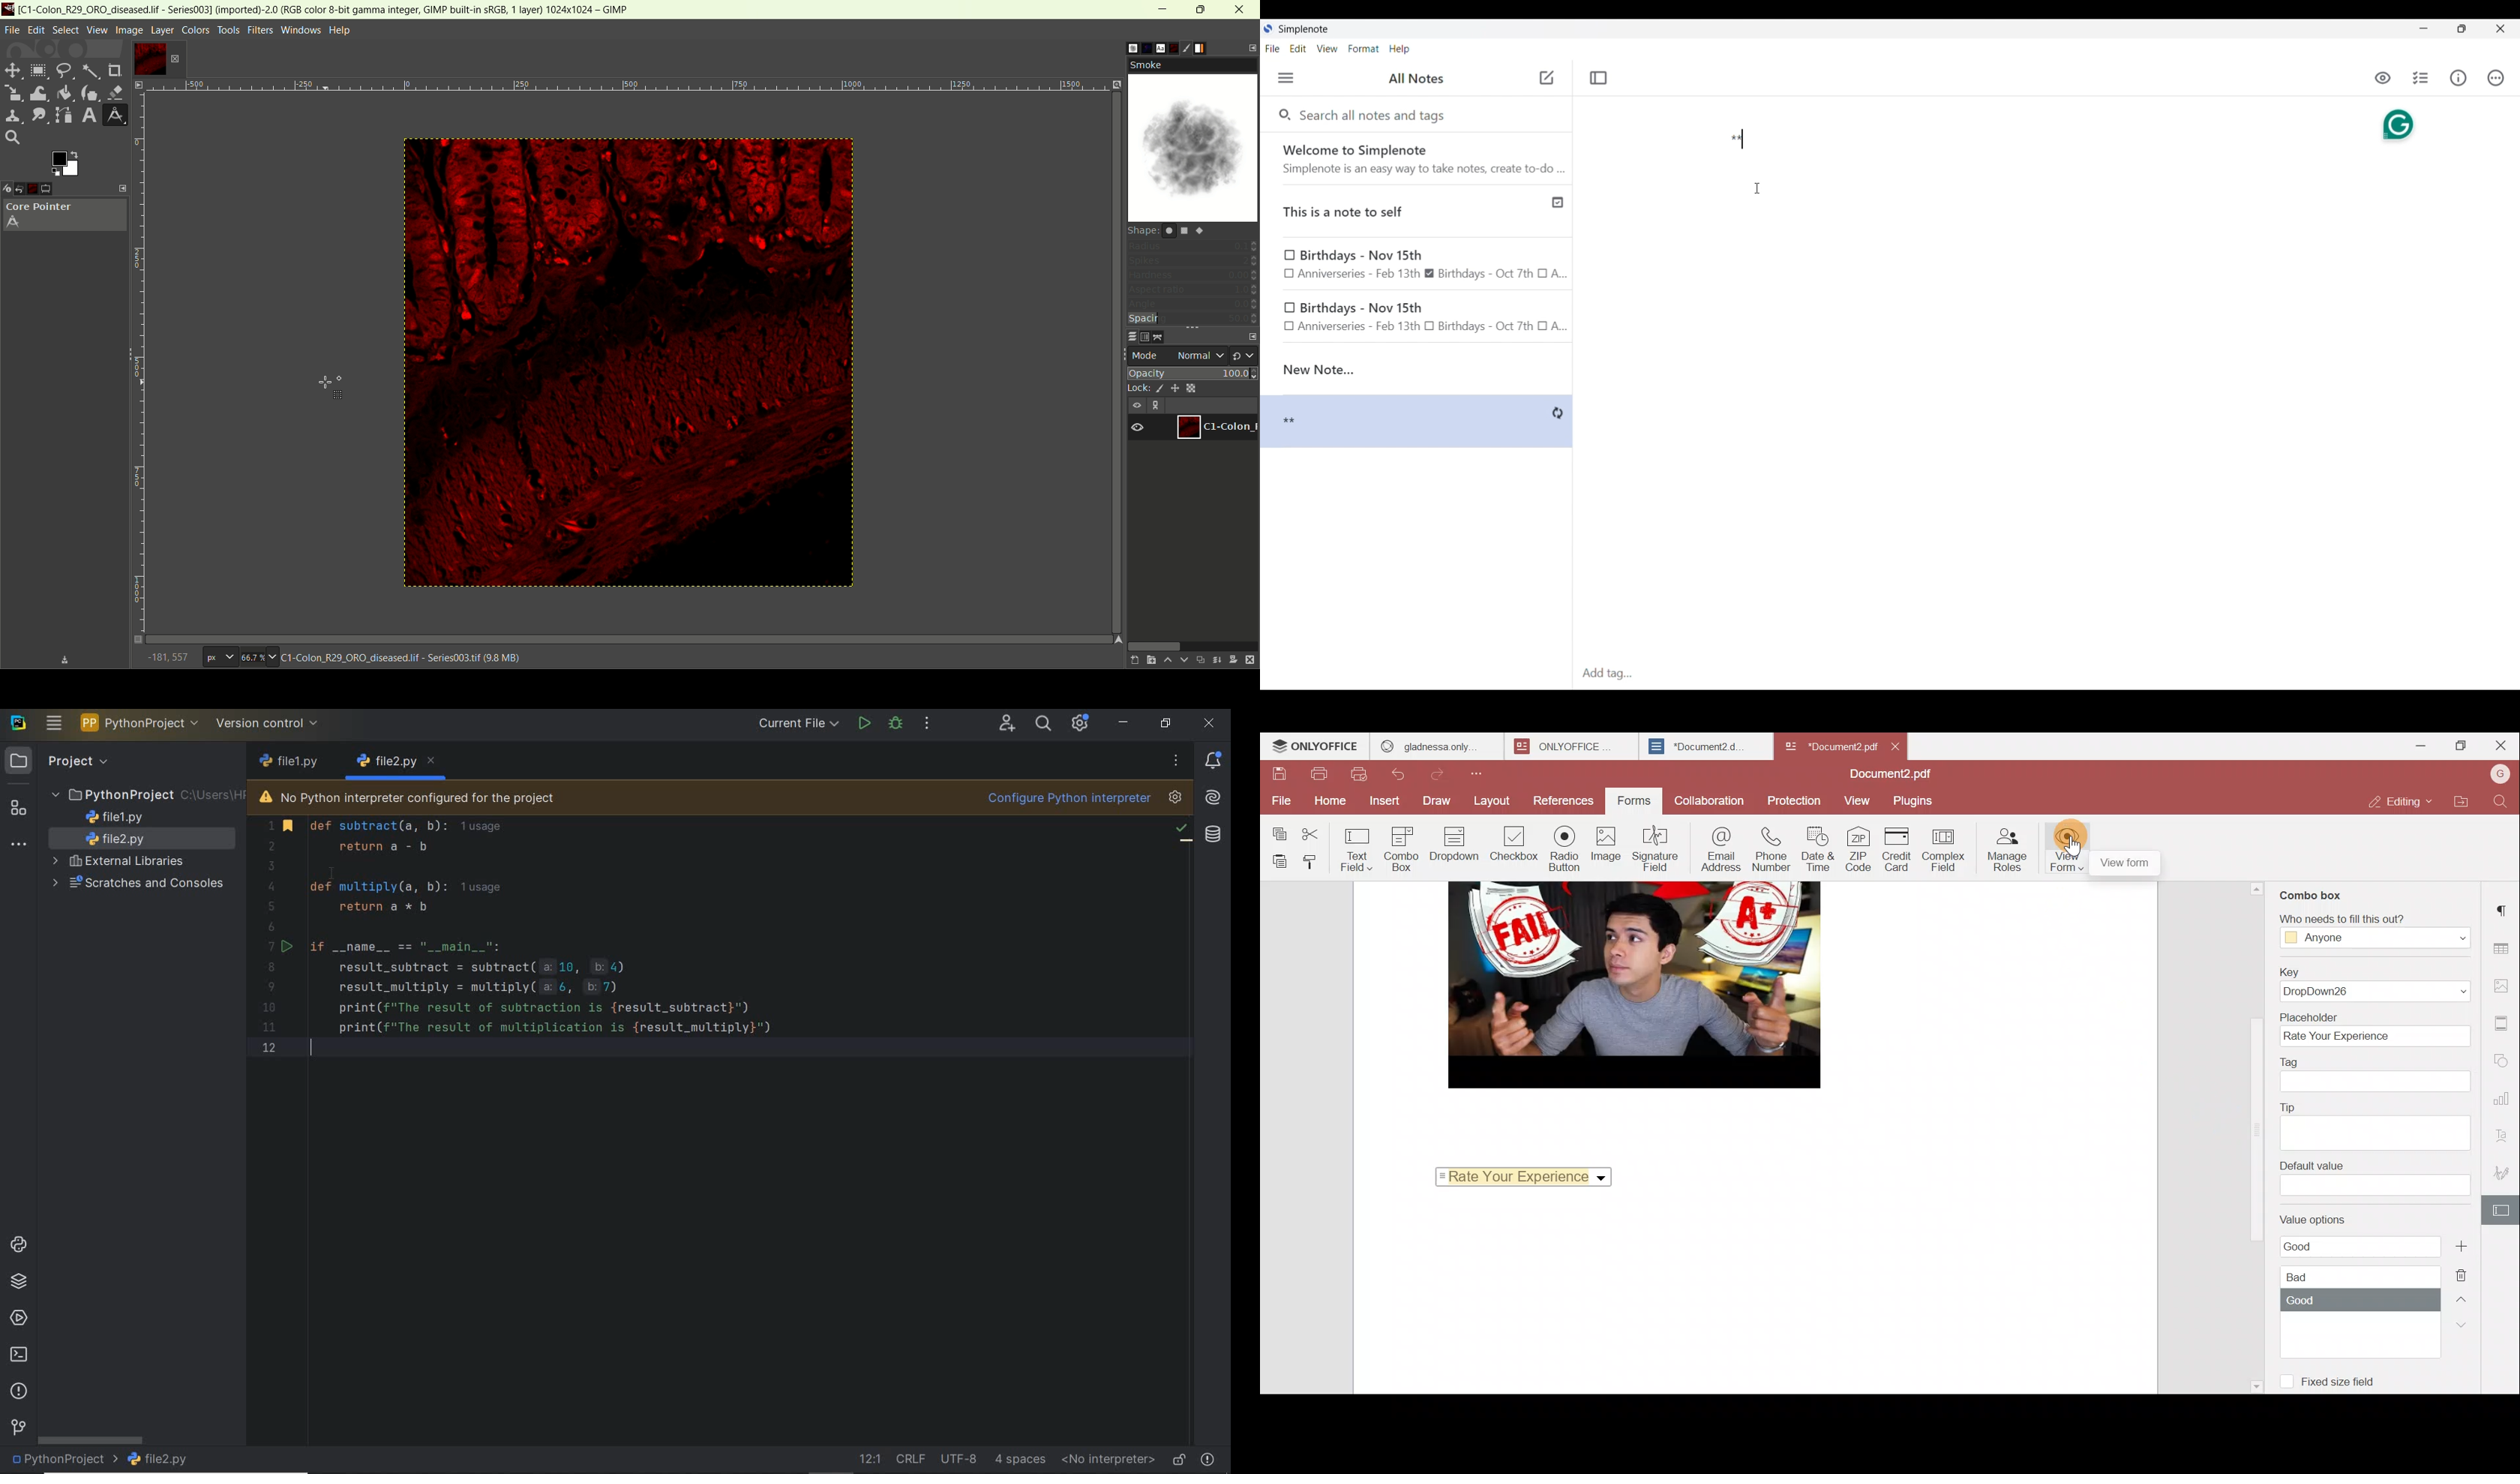  I want to click on Plugins, so click(1915, 801).